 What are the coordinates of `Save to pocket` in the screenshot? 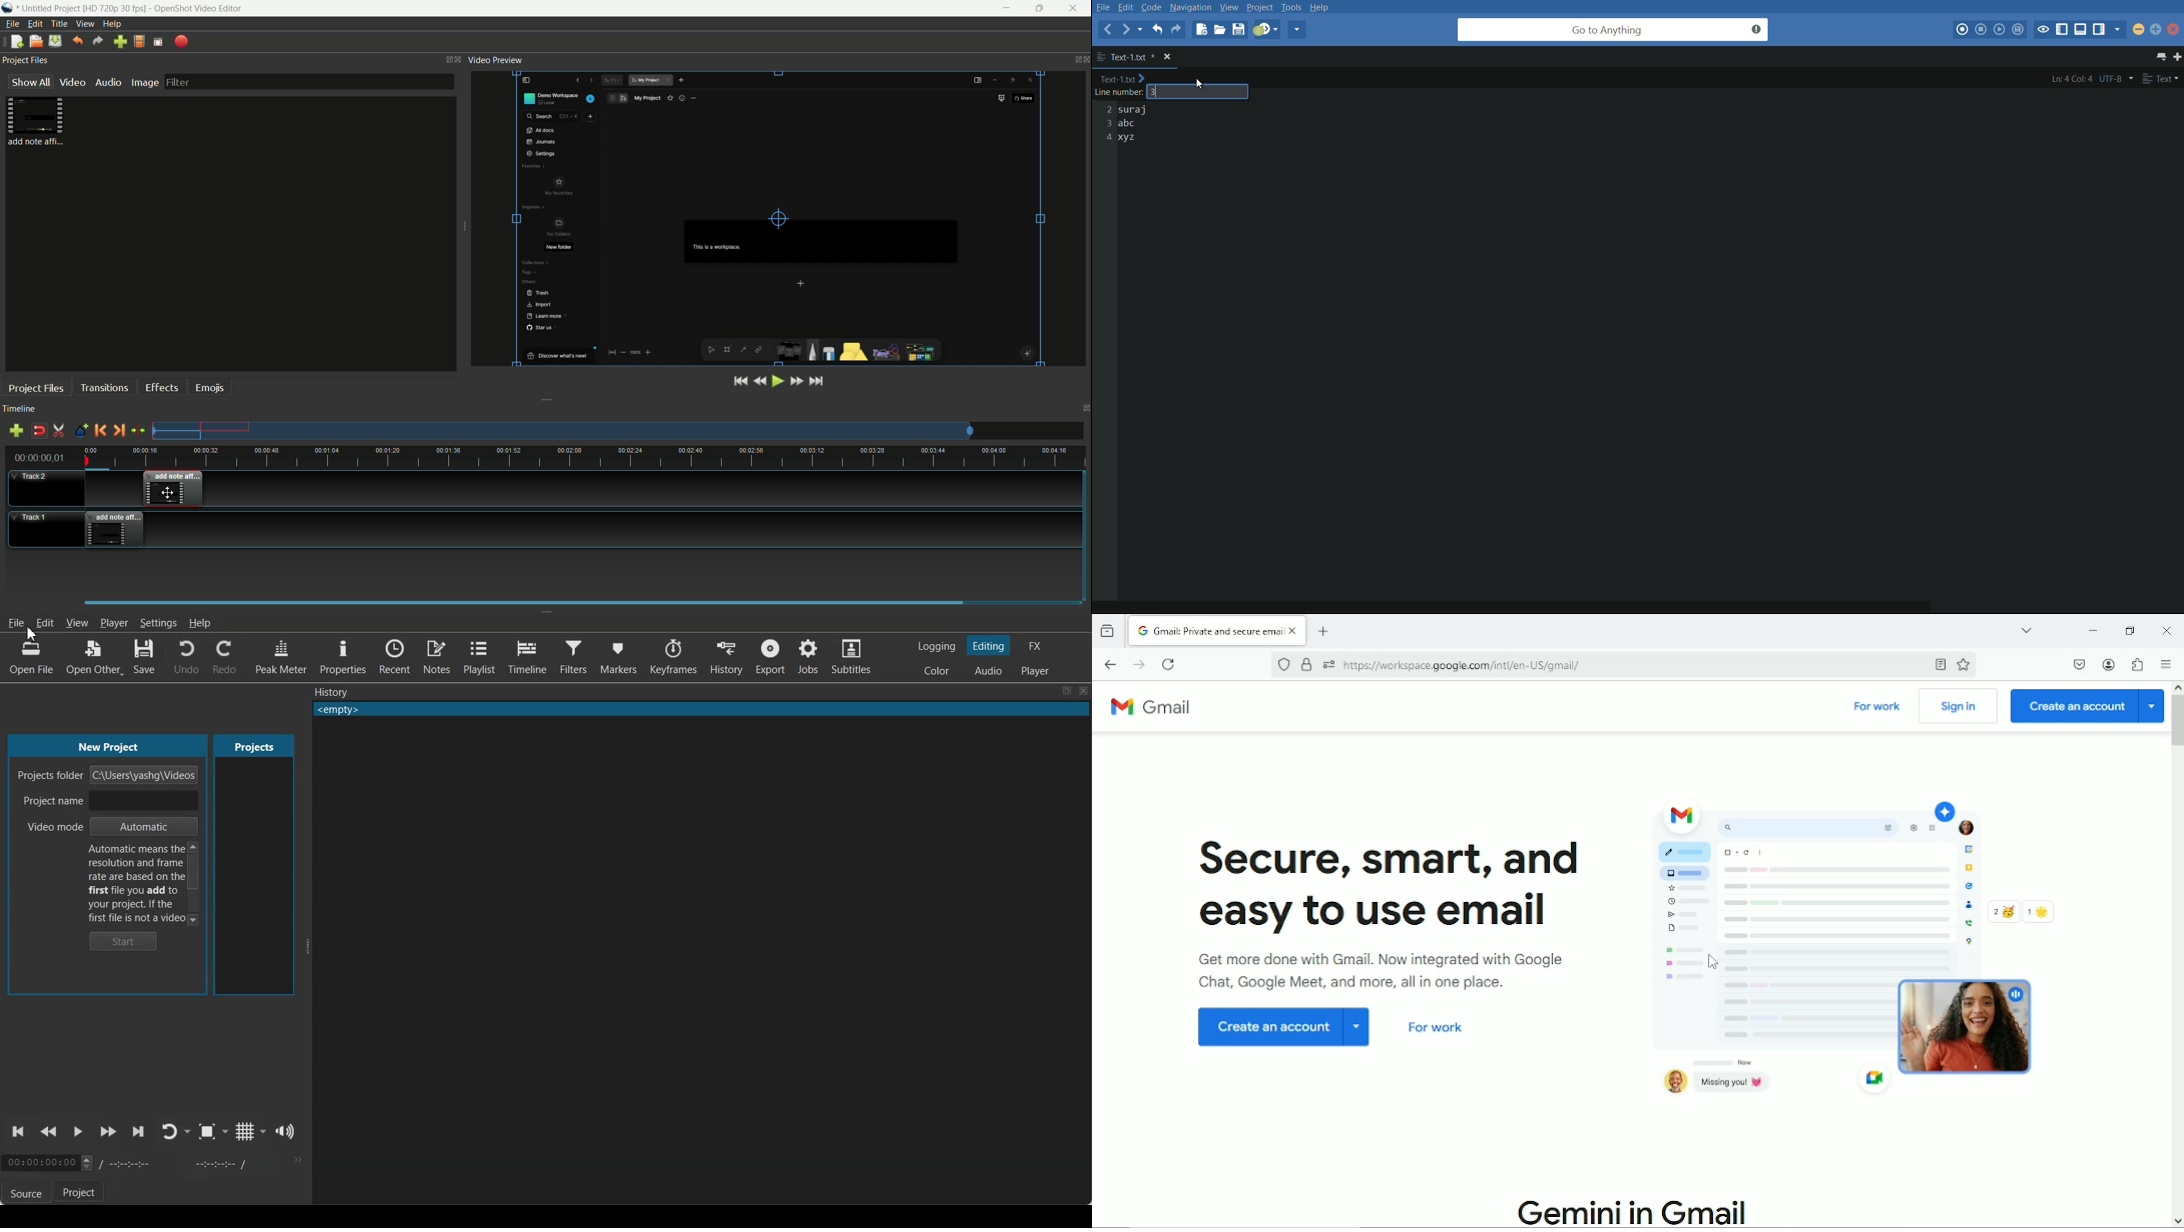 It's located at (2078, 664).